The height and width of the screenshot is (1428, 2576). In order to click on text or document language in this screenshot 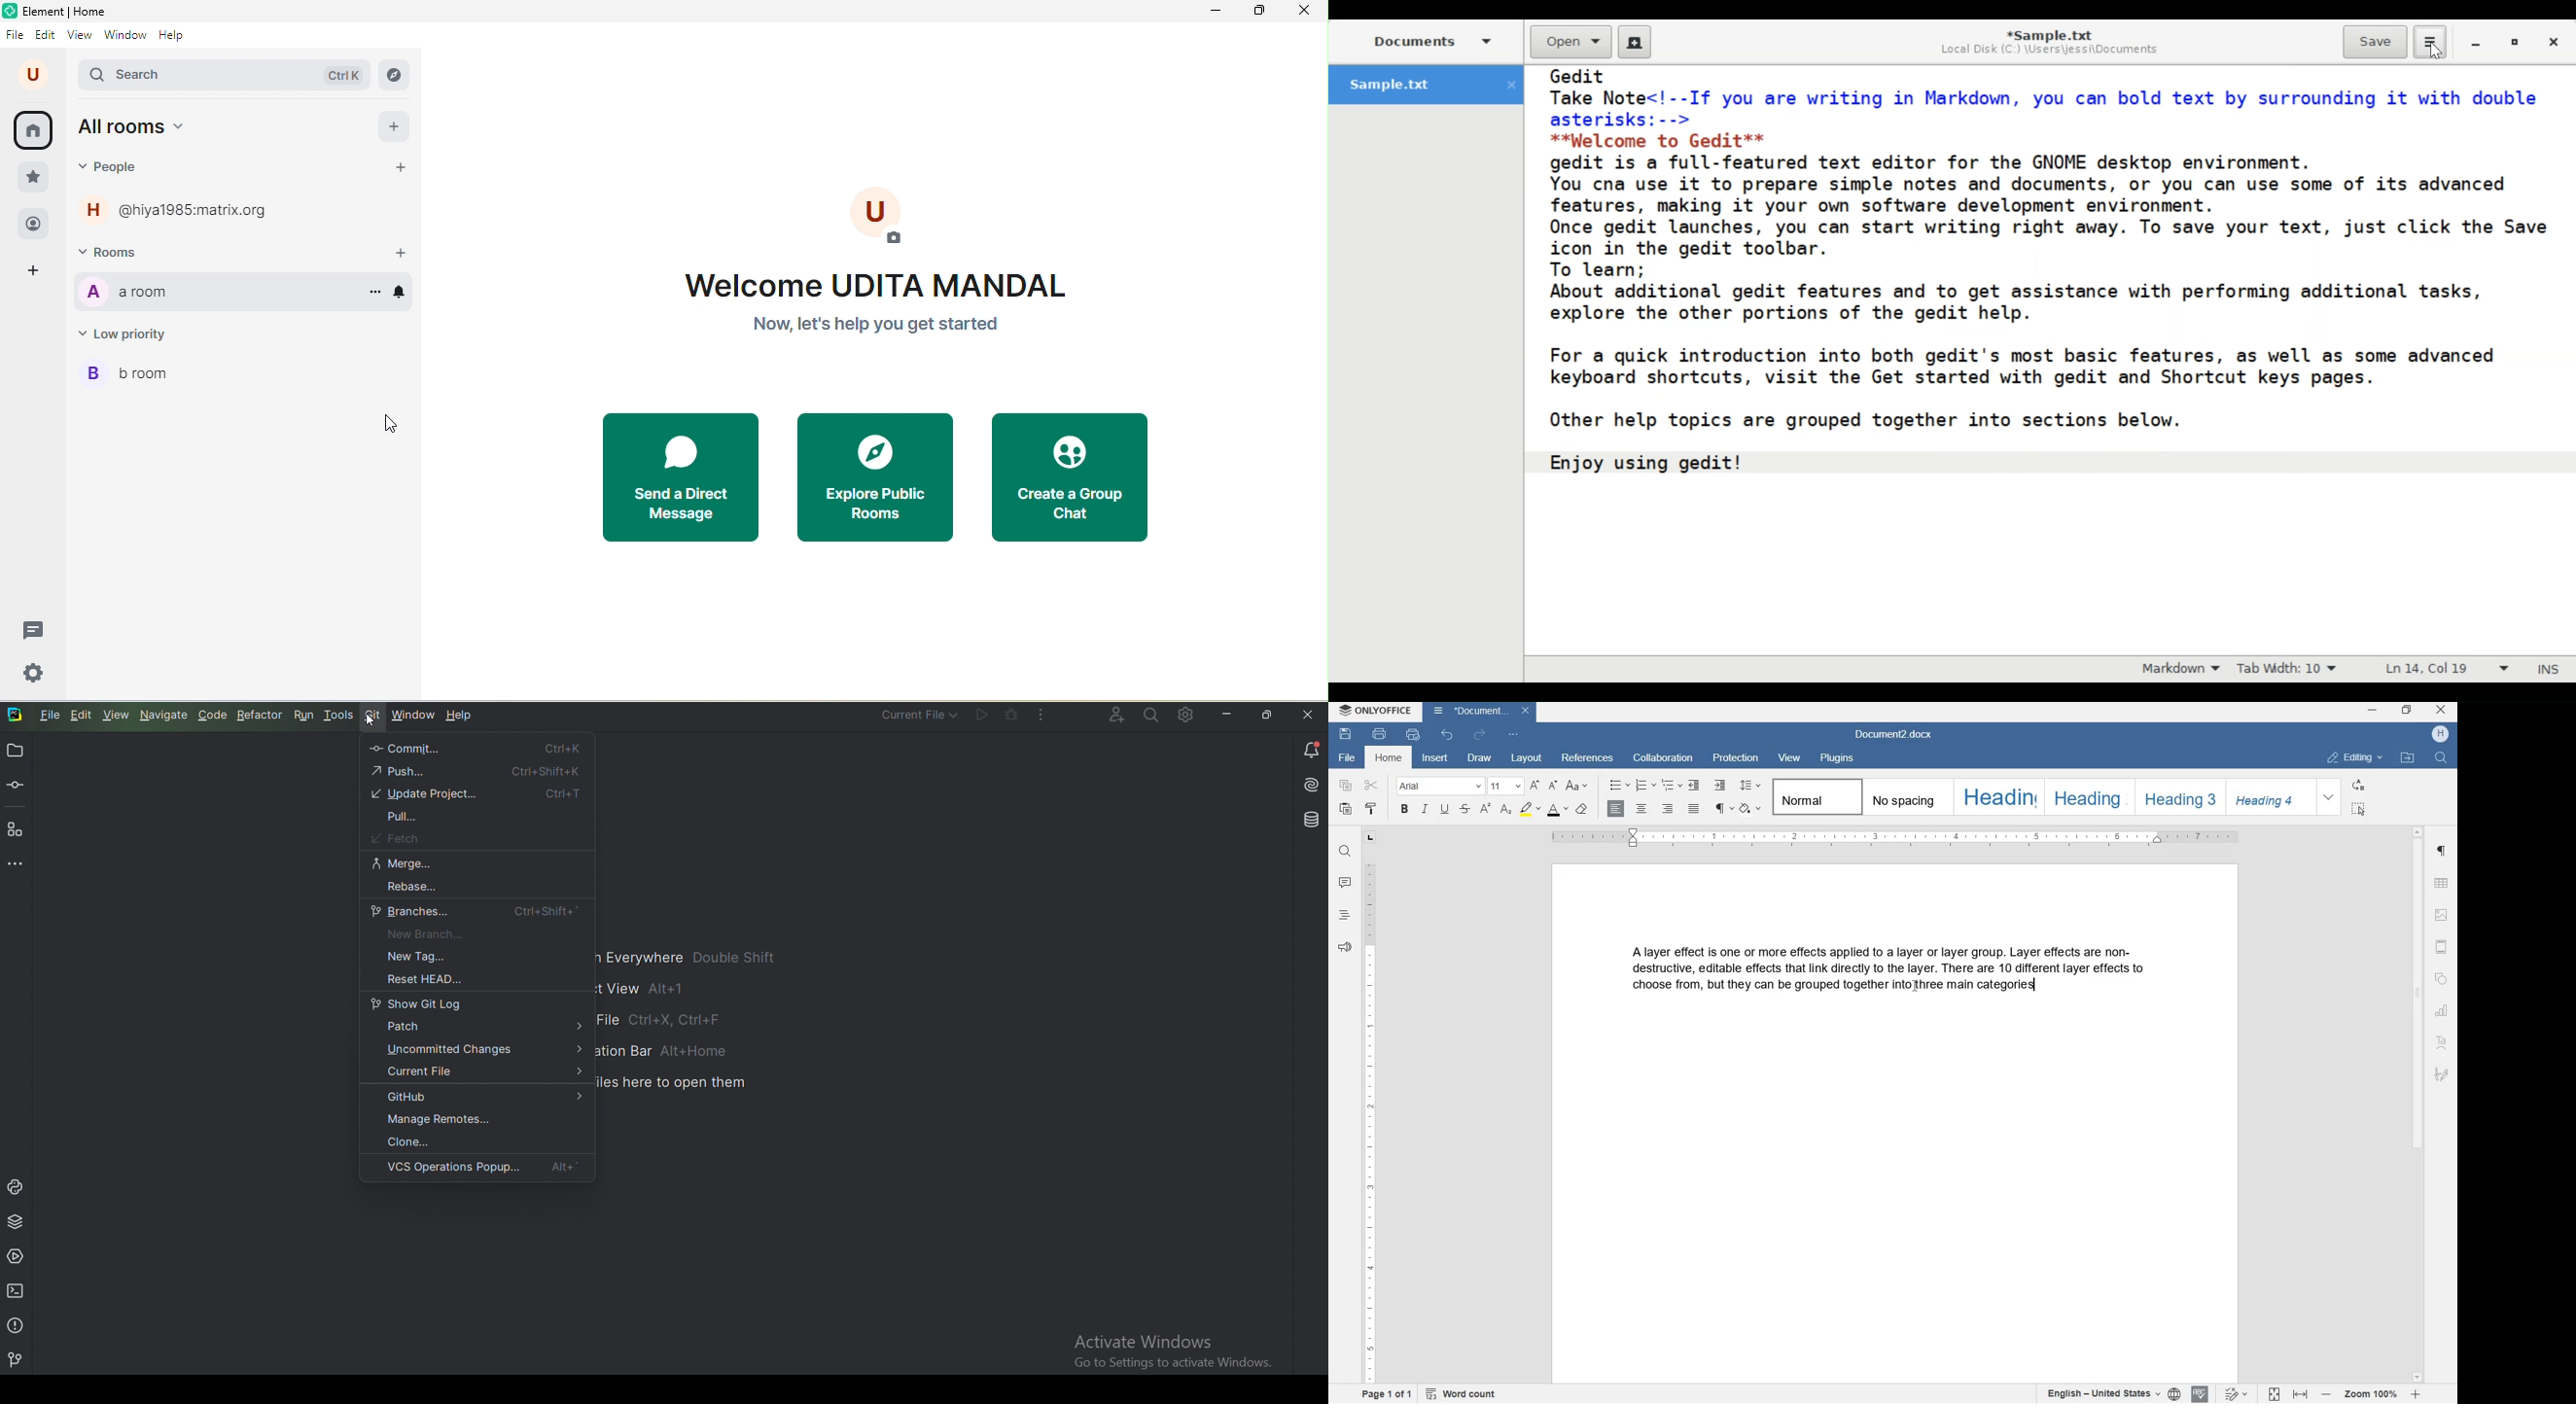, I will do `click(2106, 1394)`.